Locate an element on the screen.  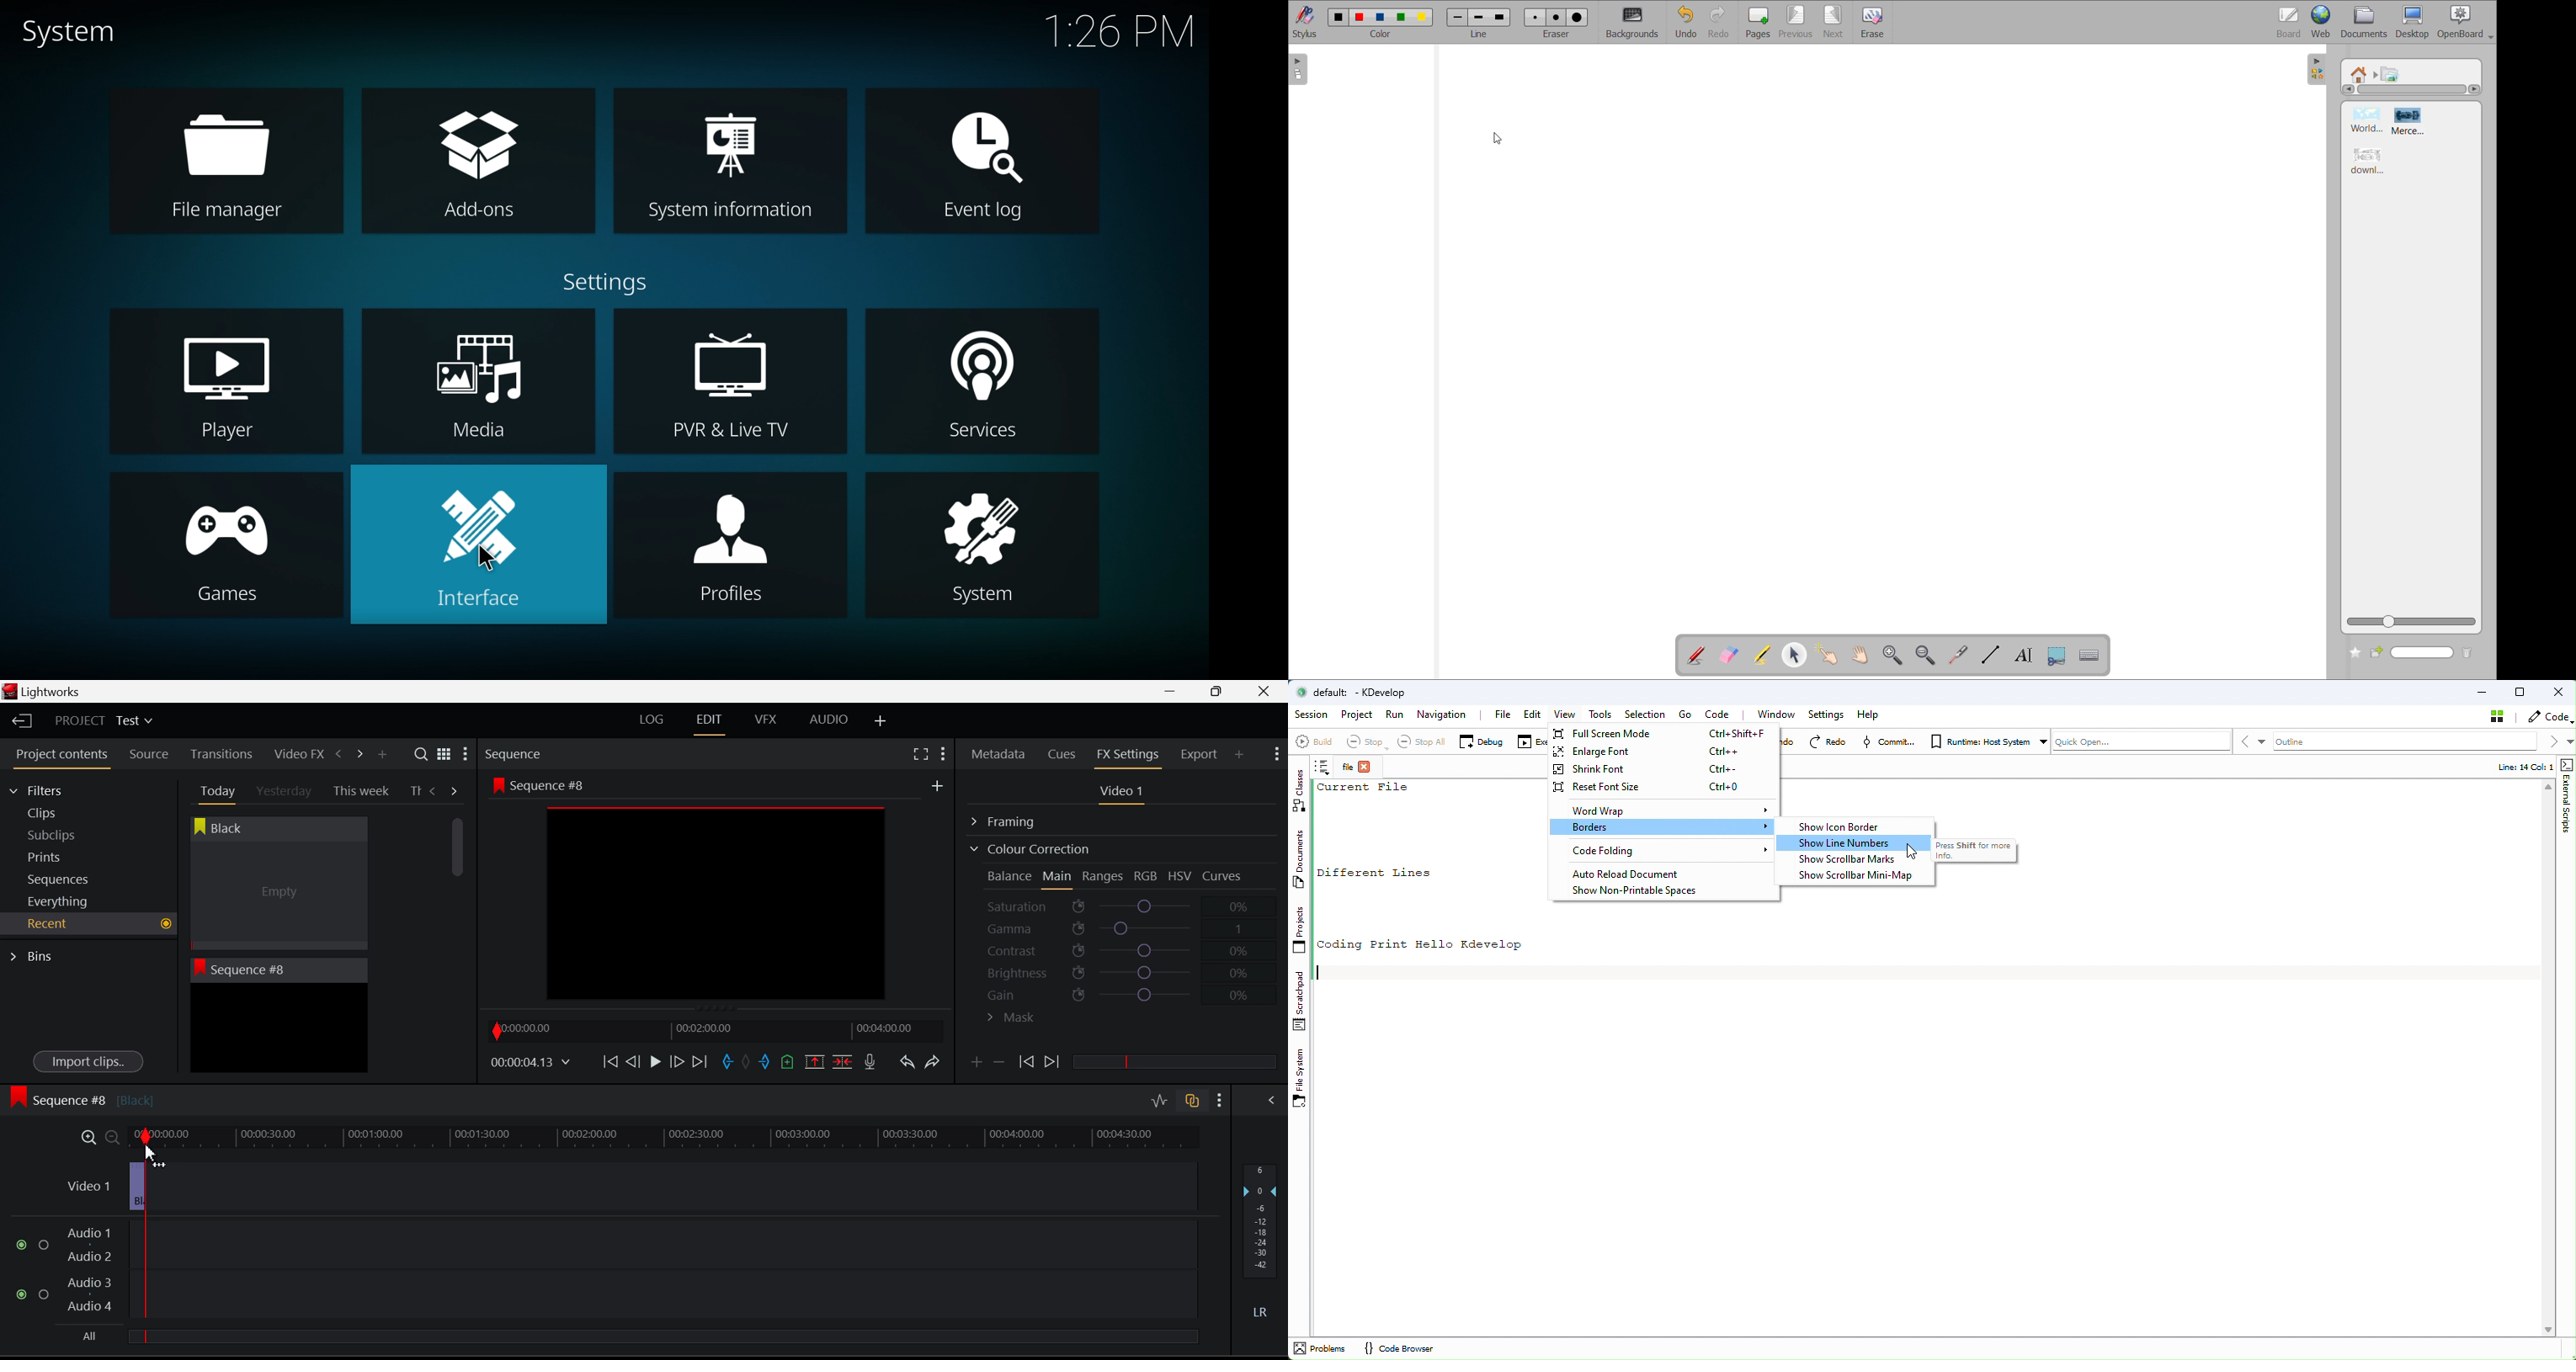
Previous keyframe is located at coordinates (1025, 1063).